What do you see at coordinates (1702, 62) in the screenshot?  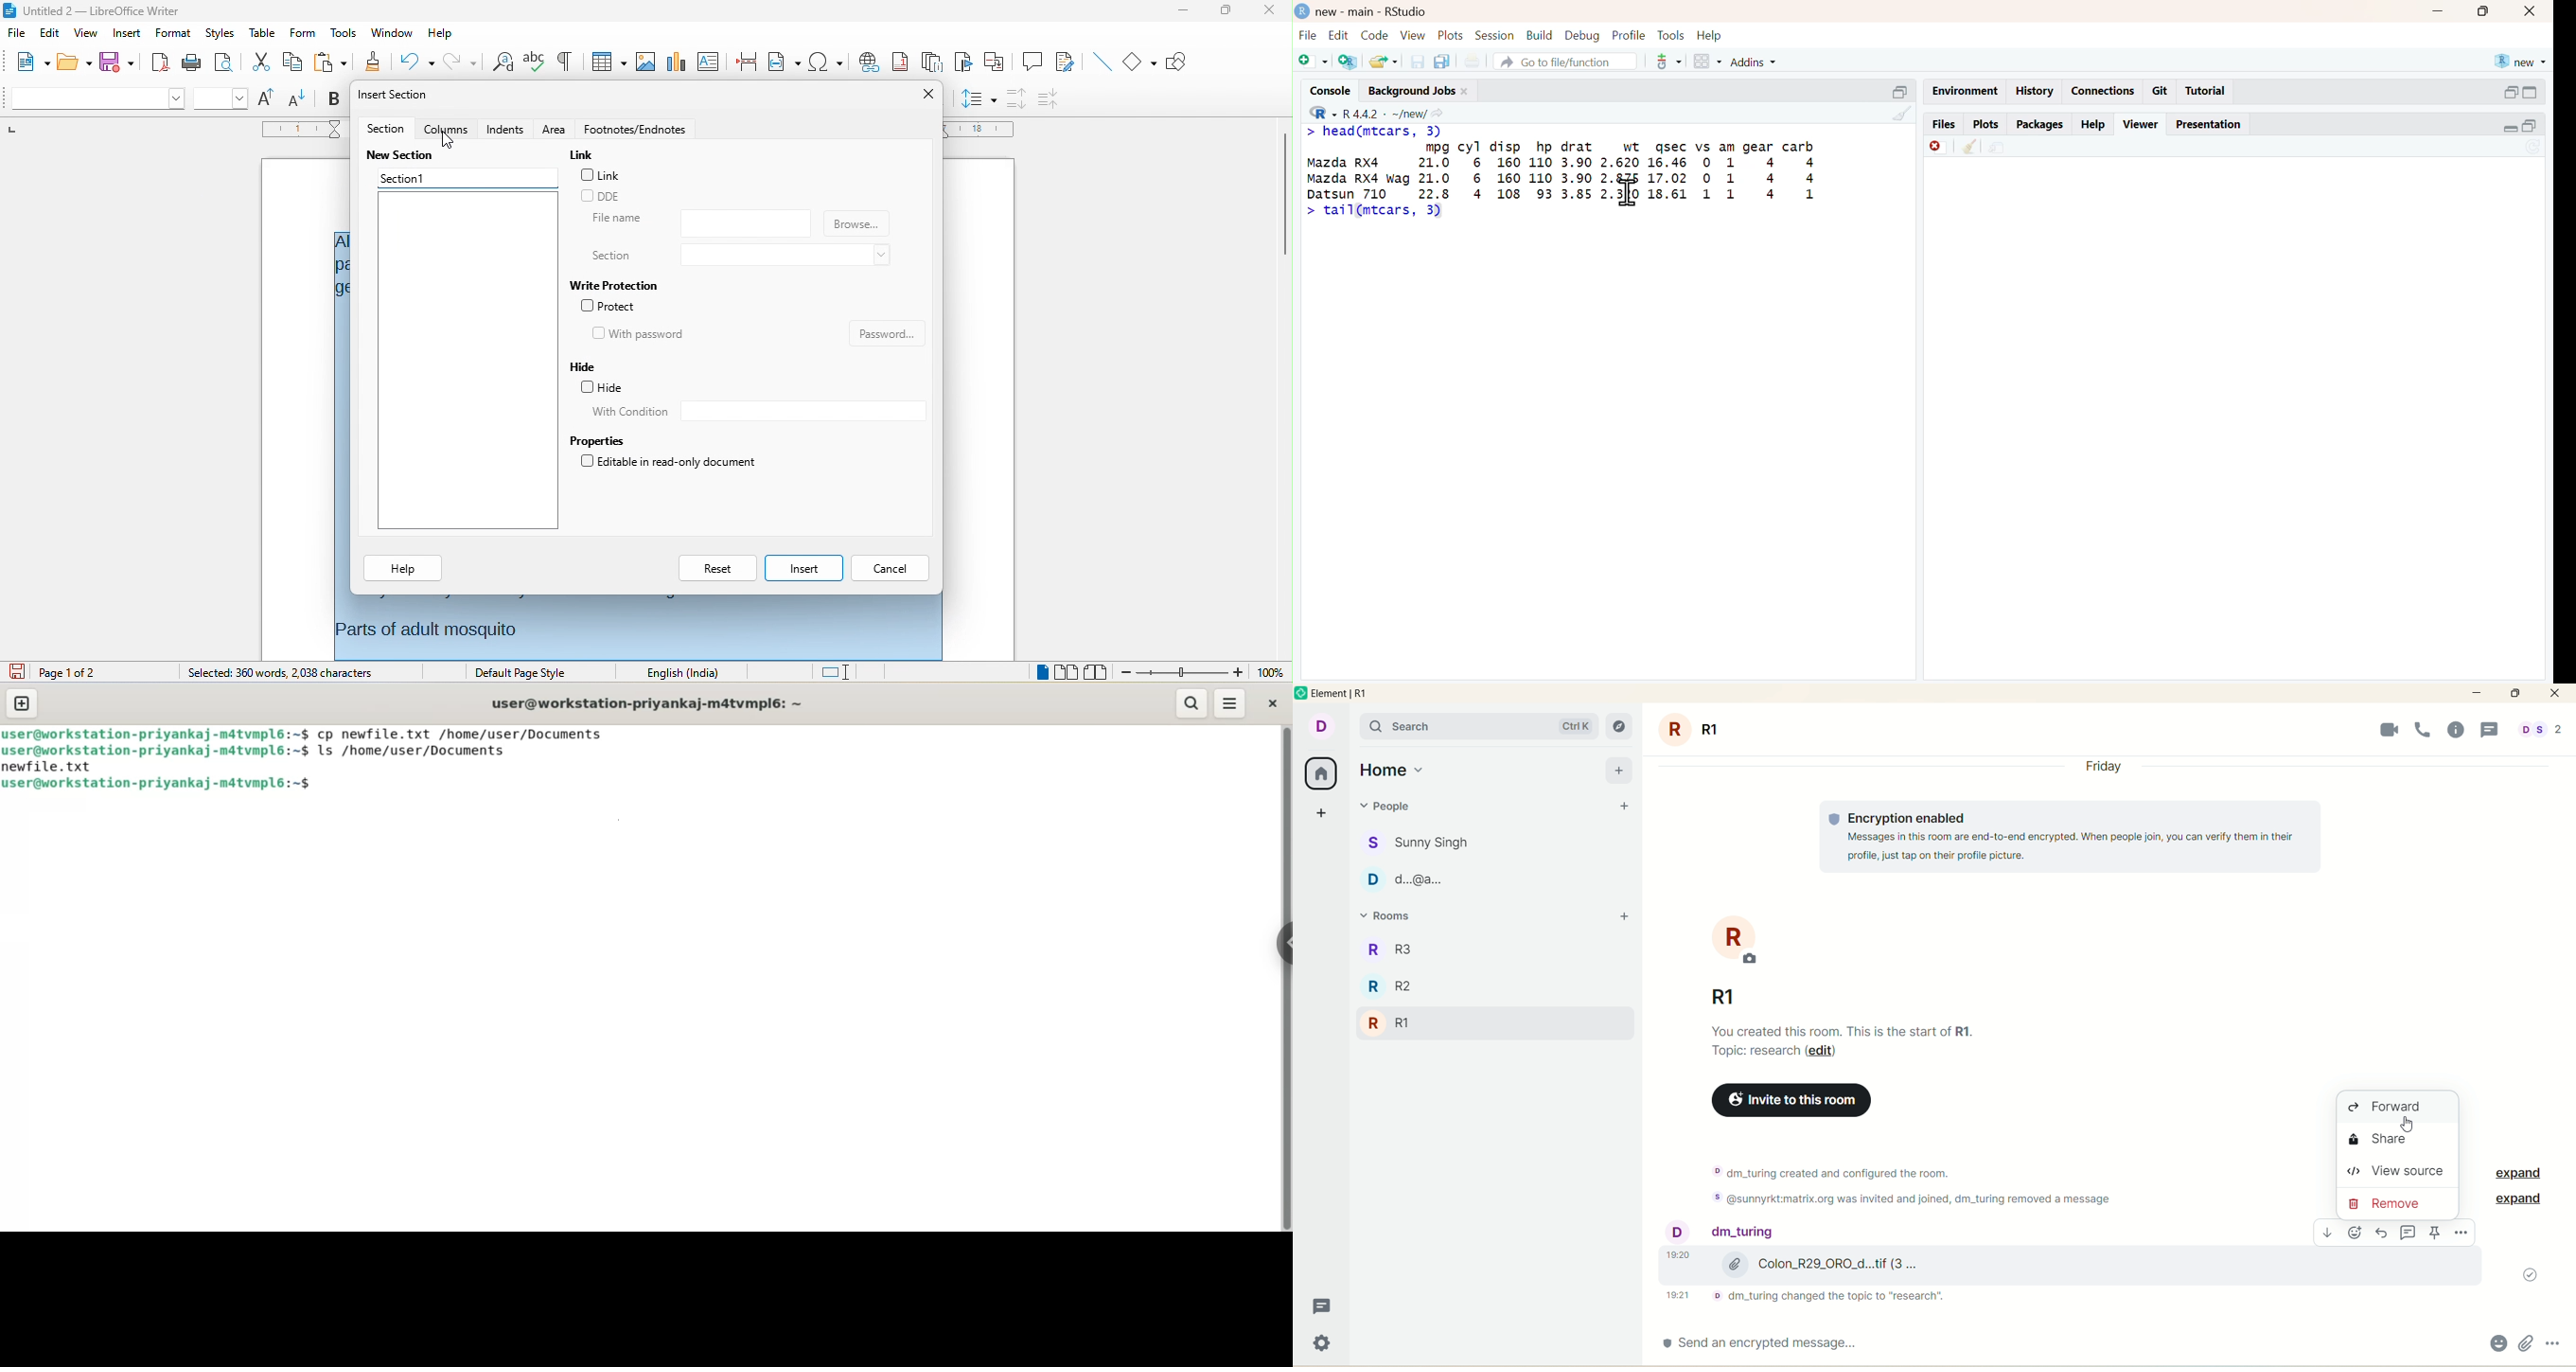 I see `windows pane` at bounding box center [1702, 62].